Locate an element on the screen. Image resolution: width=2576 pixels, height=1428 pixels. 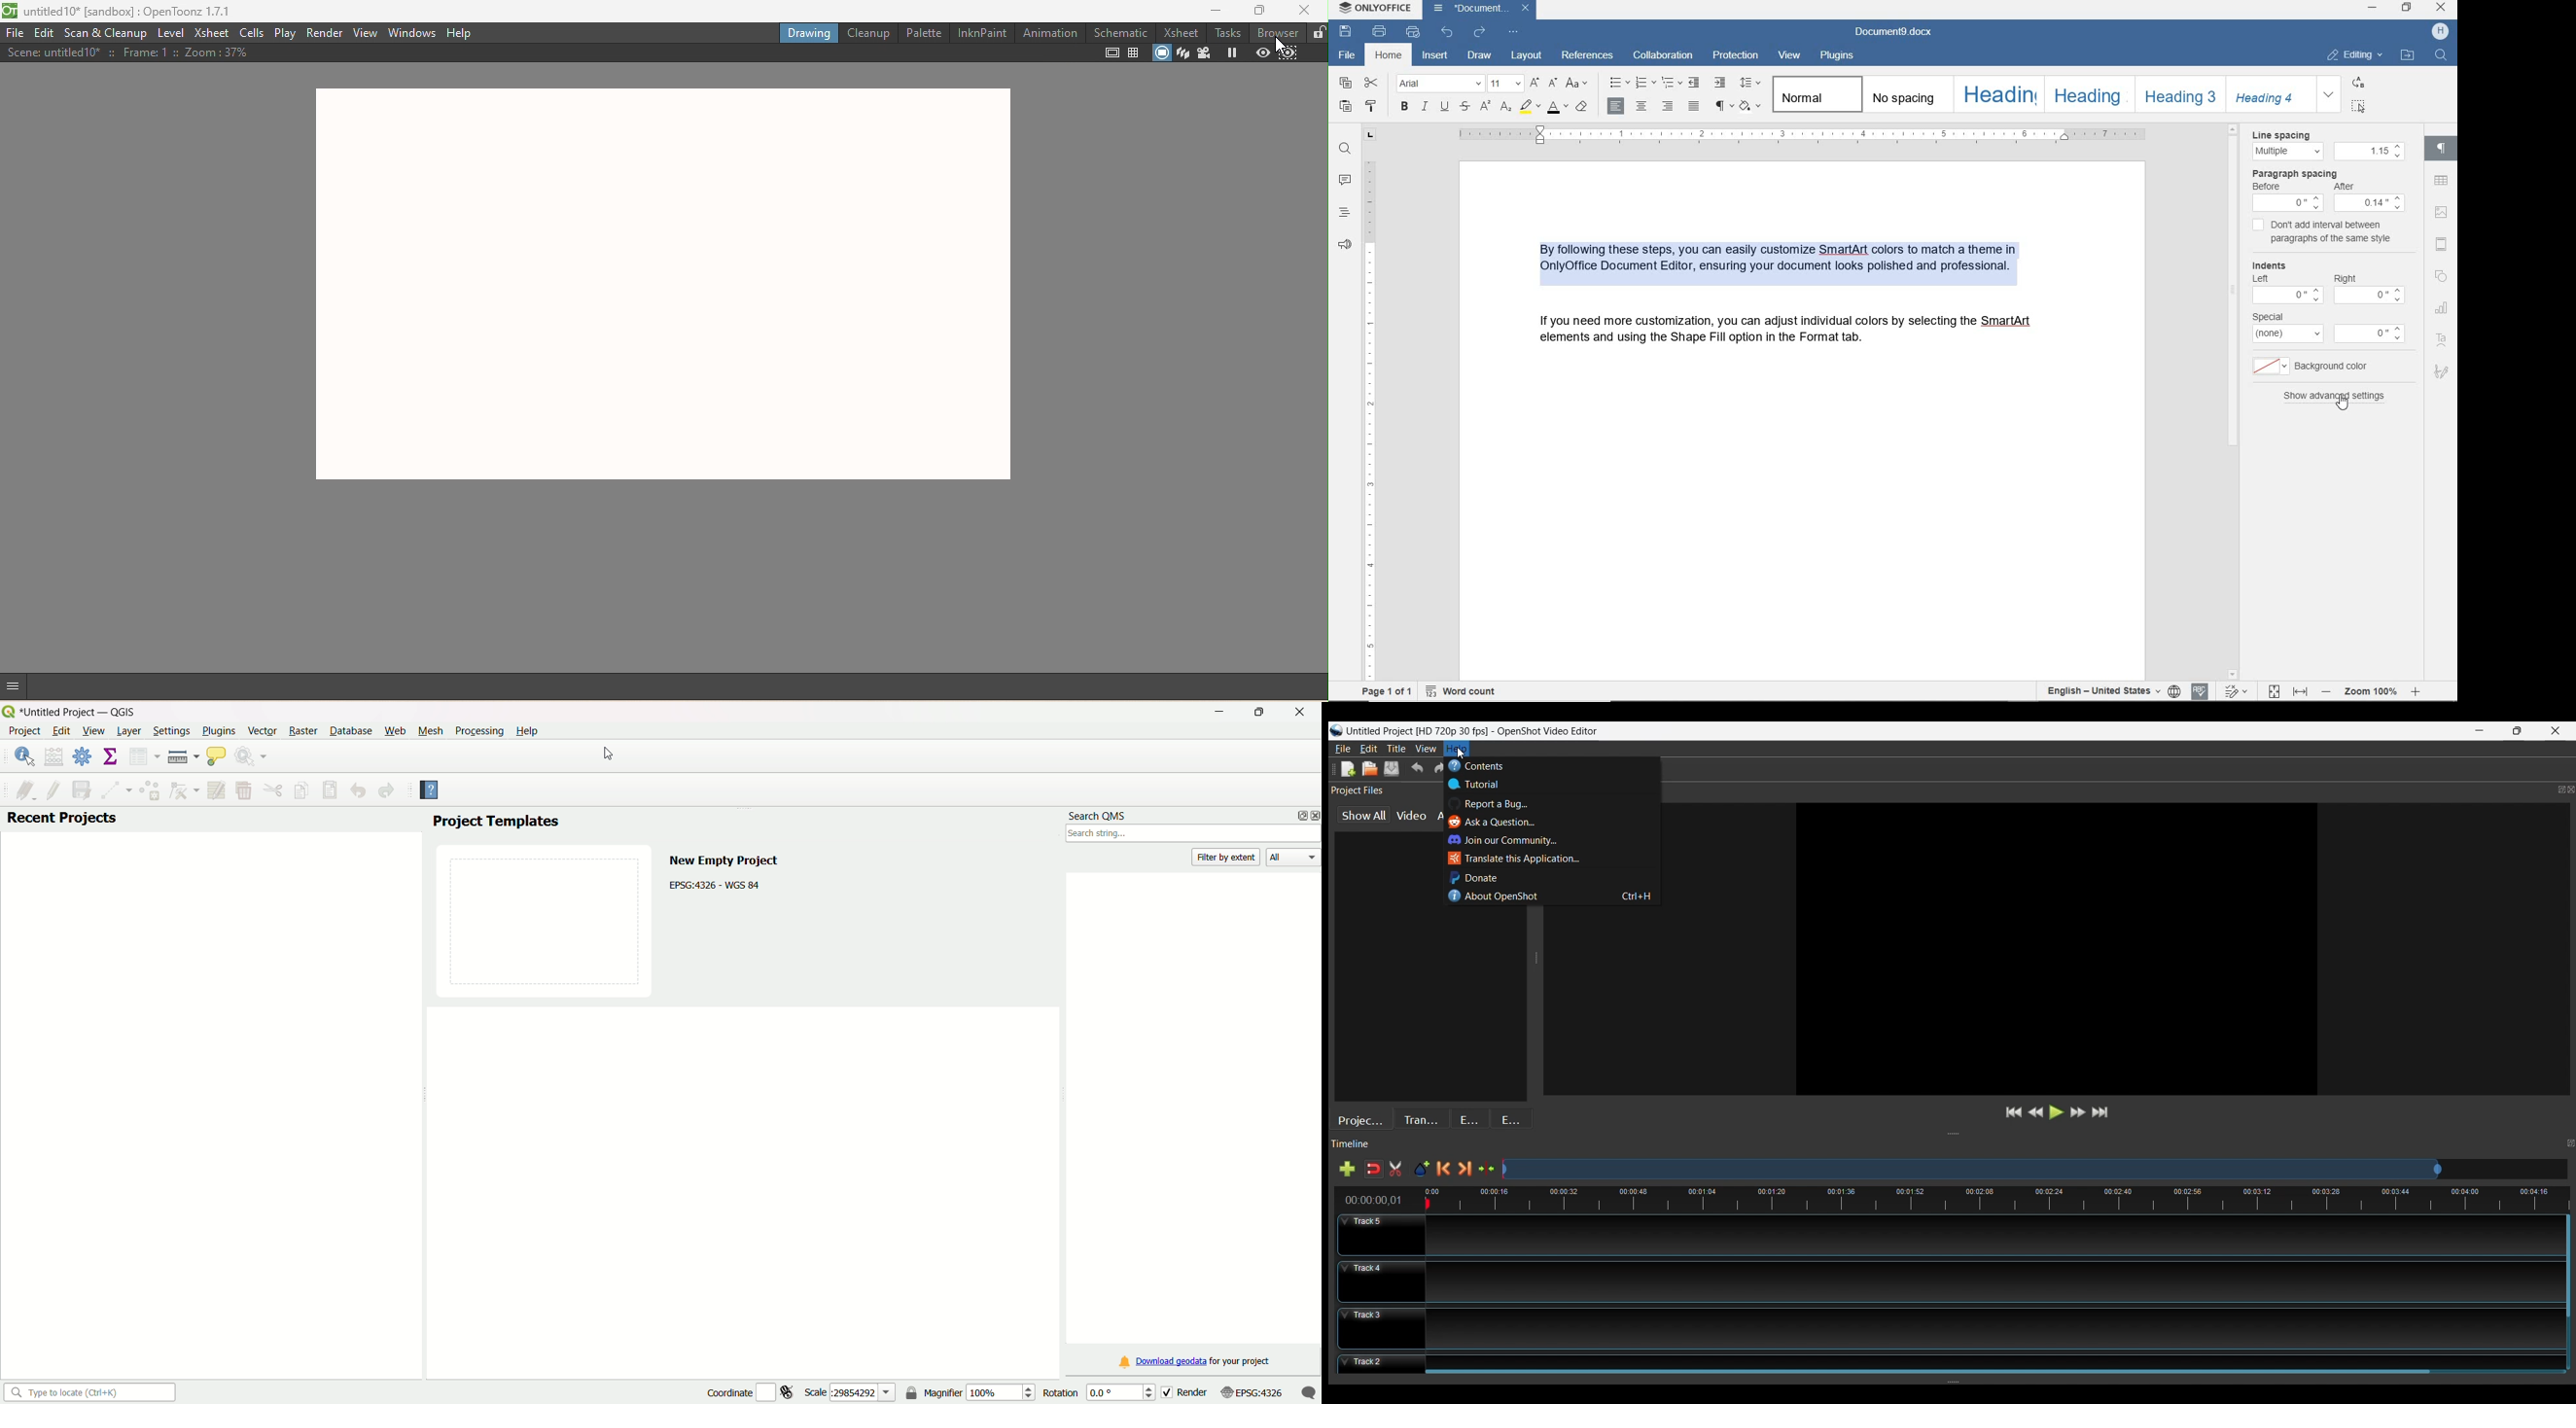
shading is located at coordinates (1751, 106).